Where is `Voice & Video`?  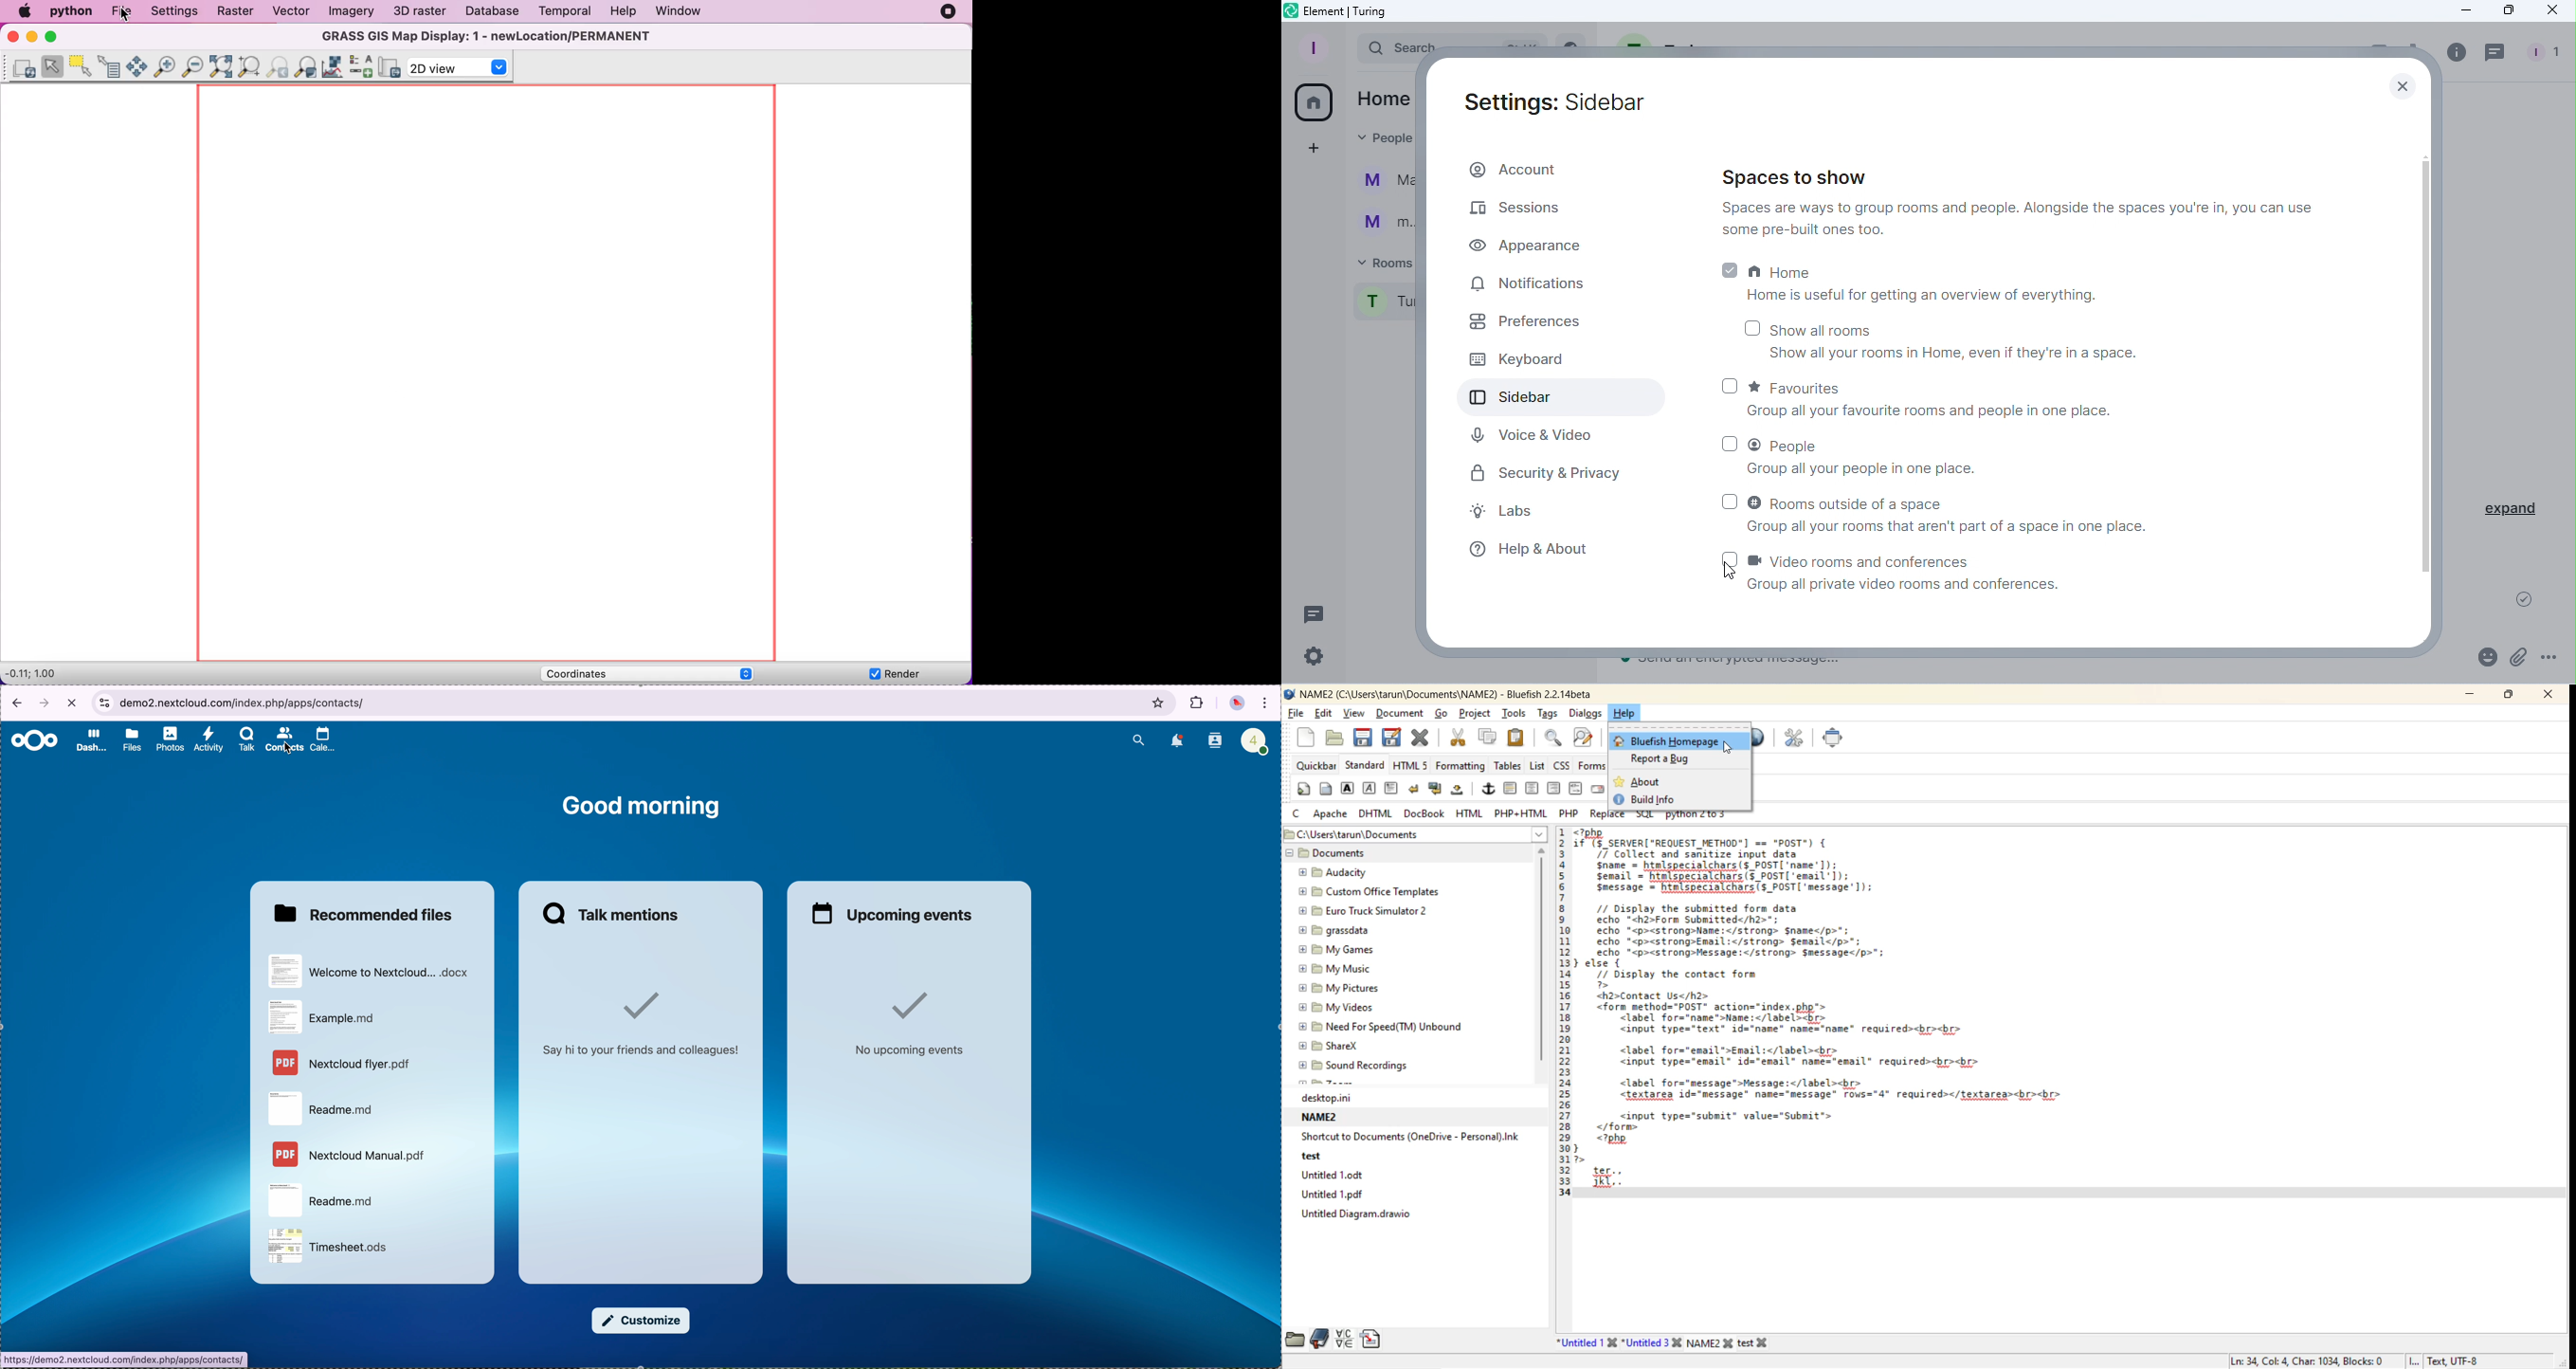
Voice & Video is located at coordinates (1539, 435).